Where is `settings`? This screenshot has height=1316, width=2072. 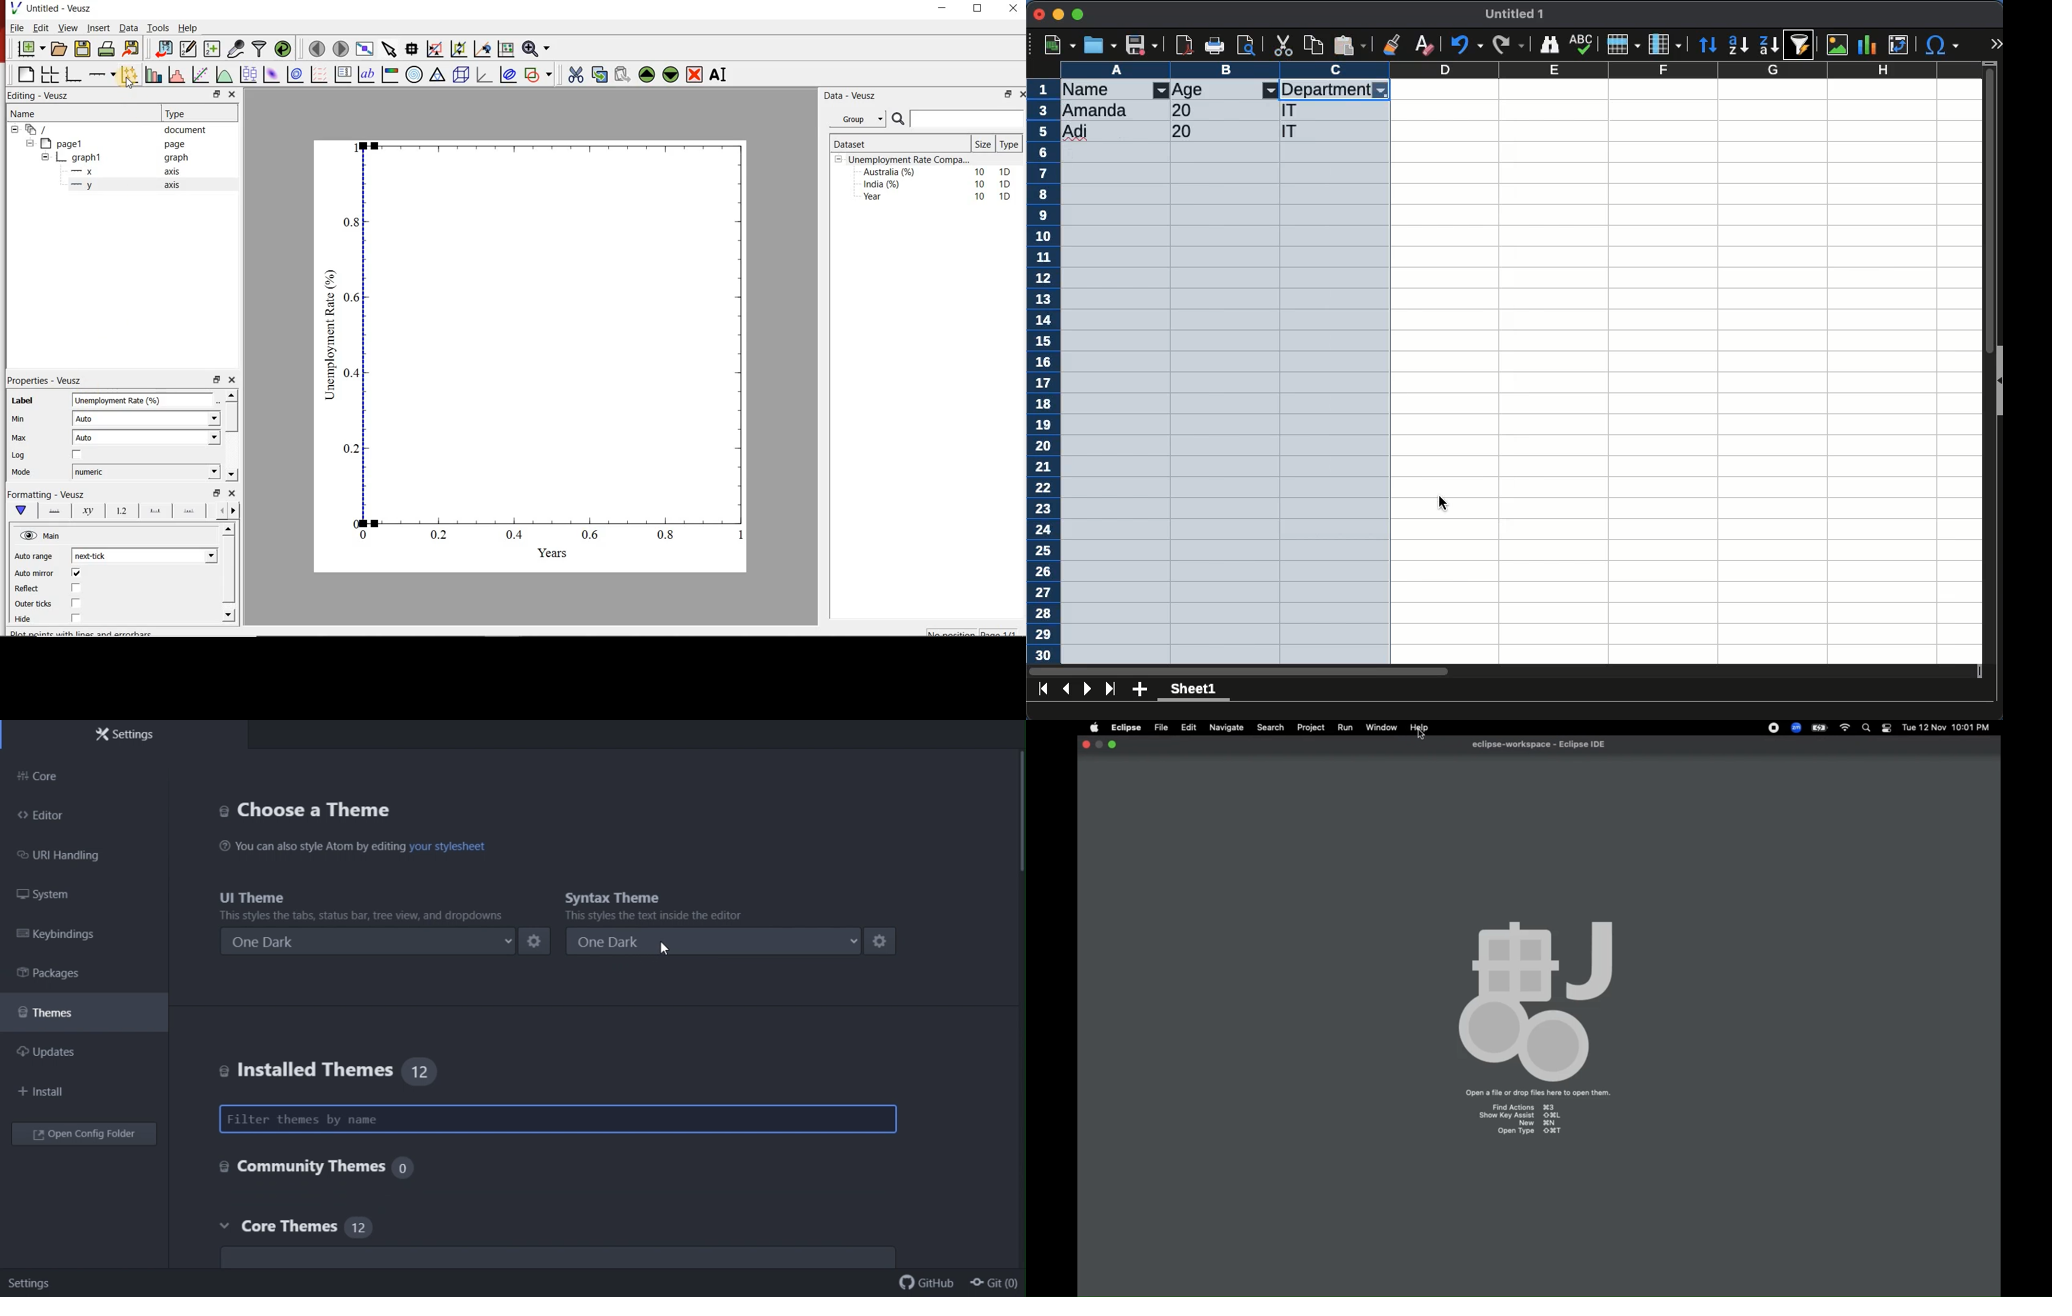
settings is located at coordinates (37, 1284).